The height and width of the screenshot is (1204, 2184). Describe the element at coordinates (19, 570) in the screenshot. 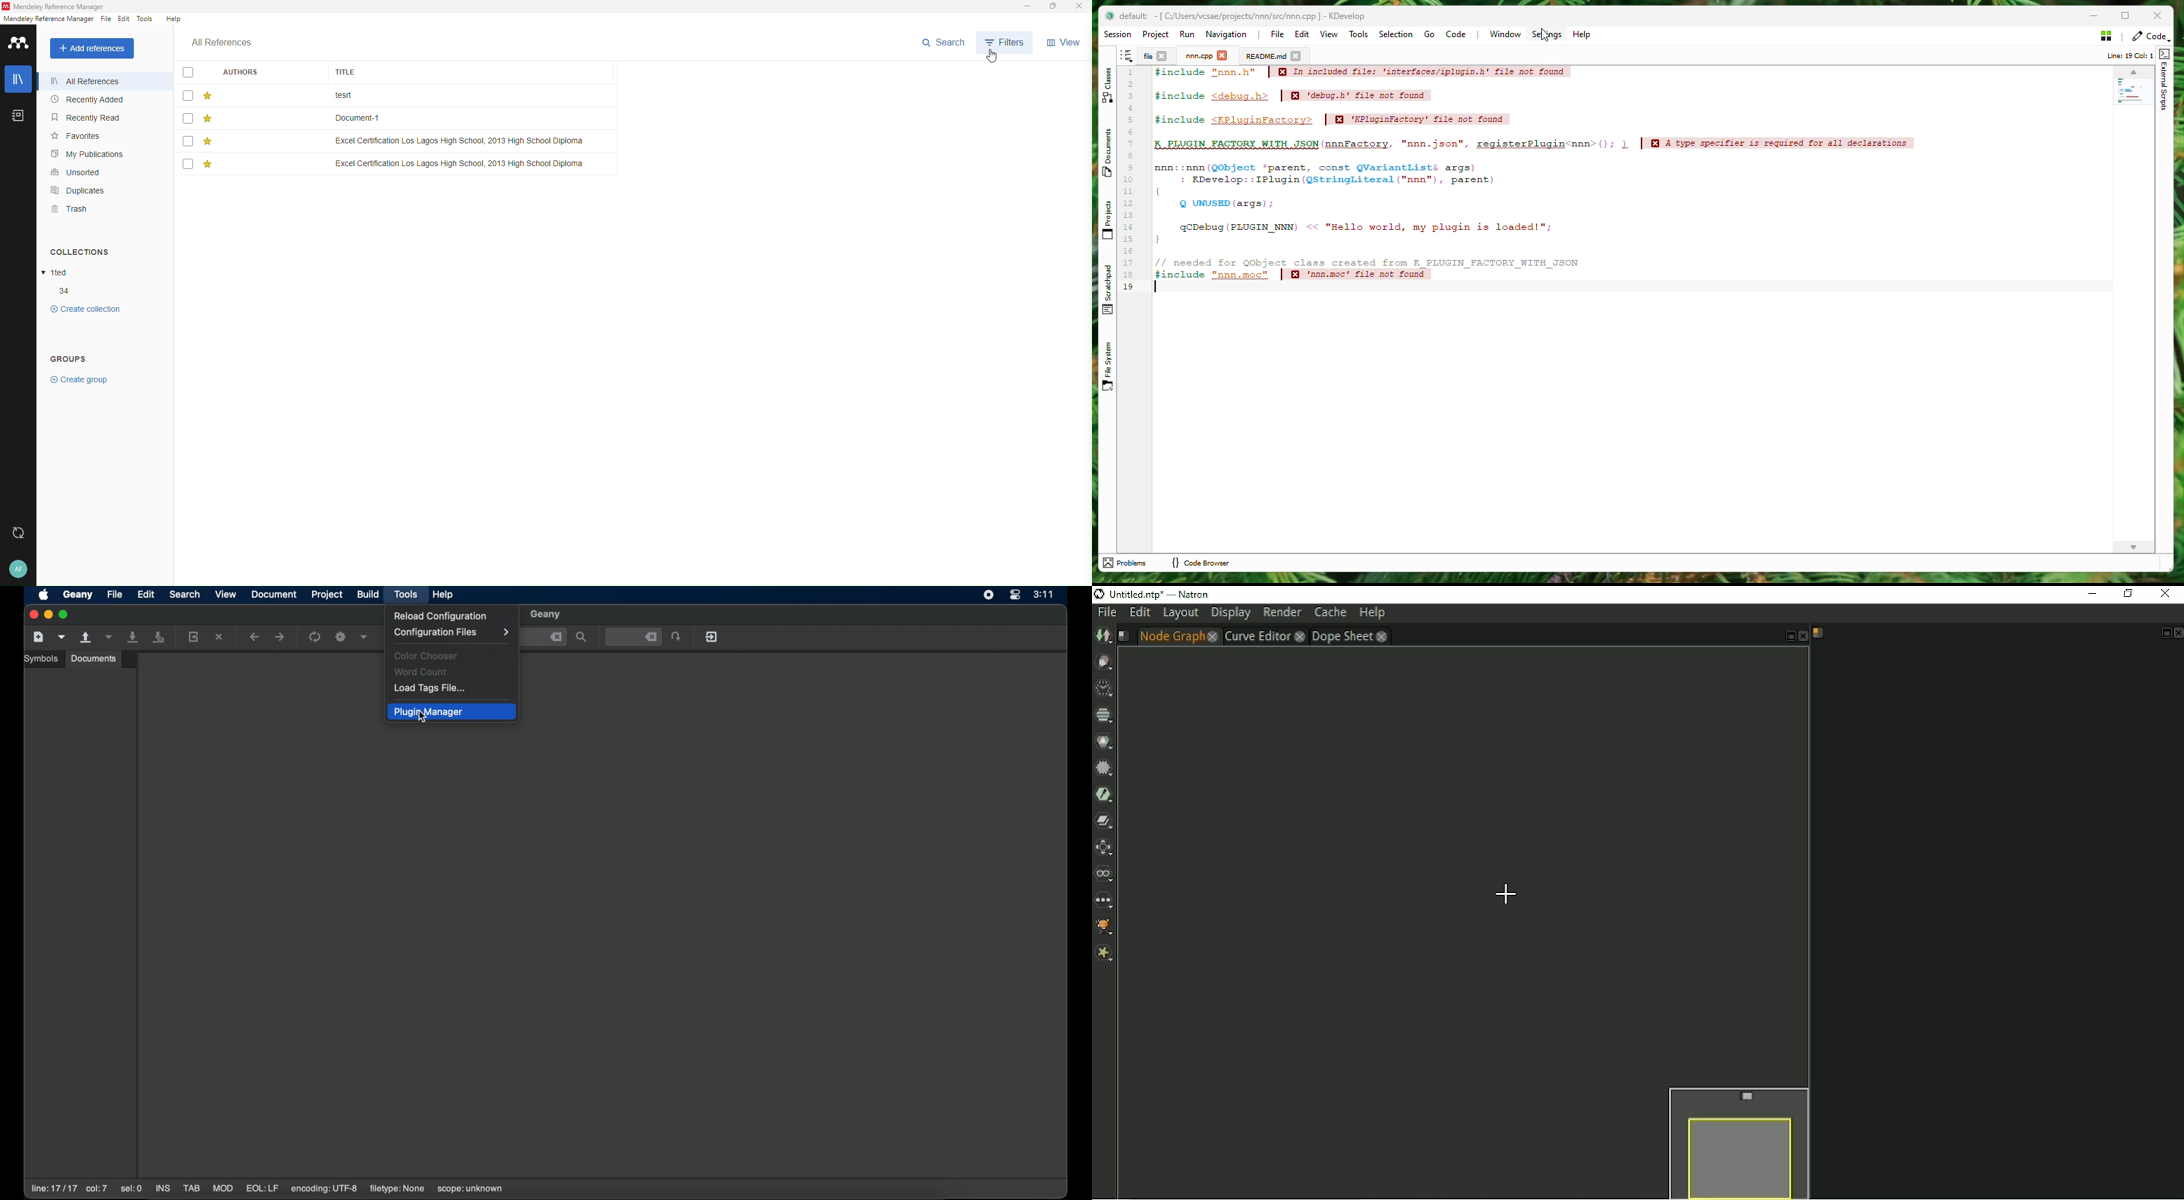

I see `User` at that location.